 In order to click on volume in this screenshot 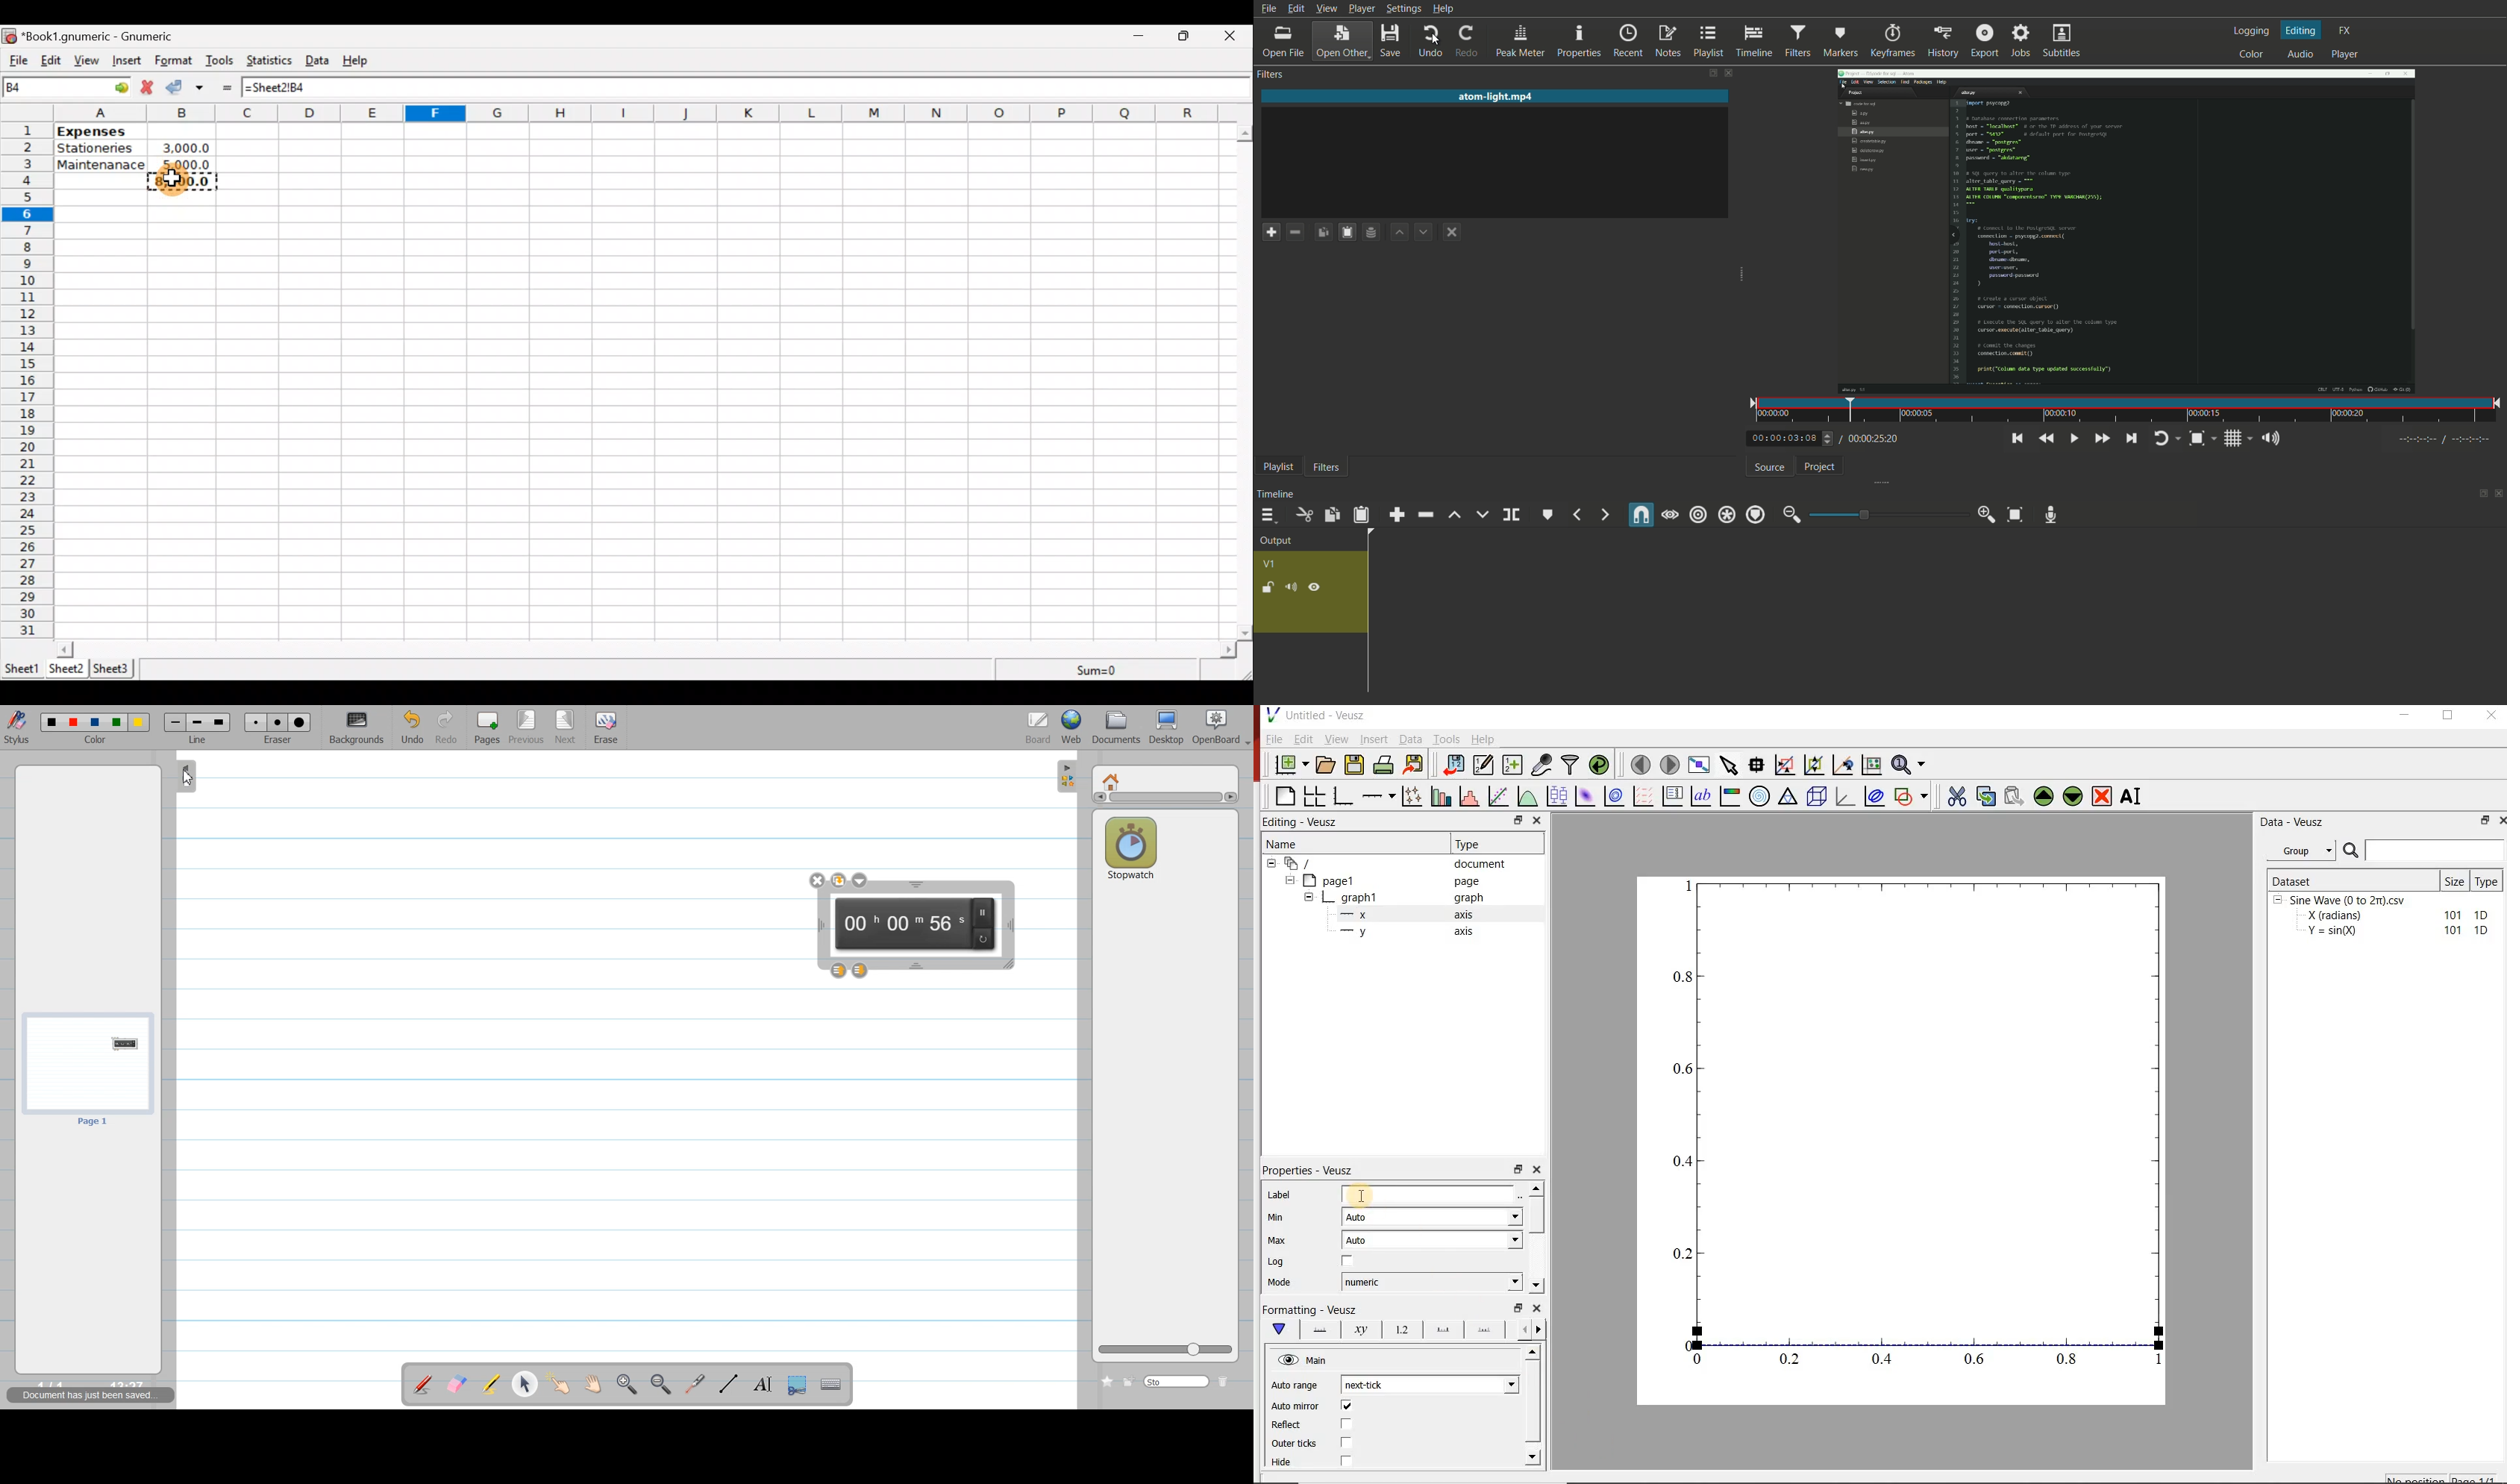, I will do `click(1289, 587)`.